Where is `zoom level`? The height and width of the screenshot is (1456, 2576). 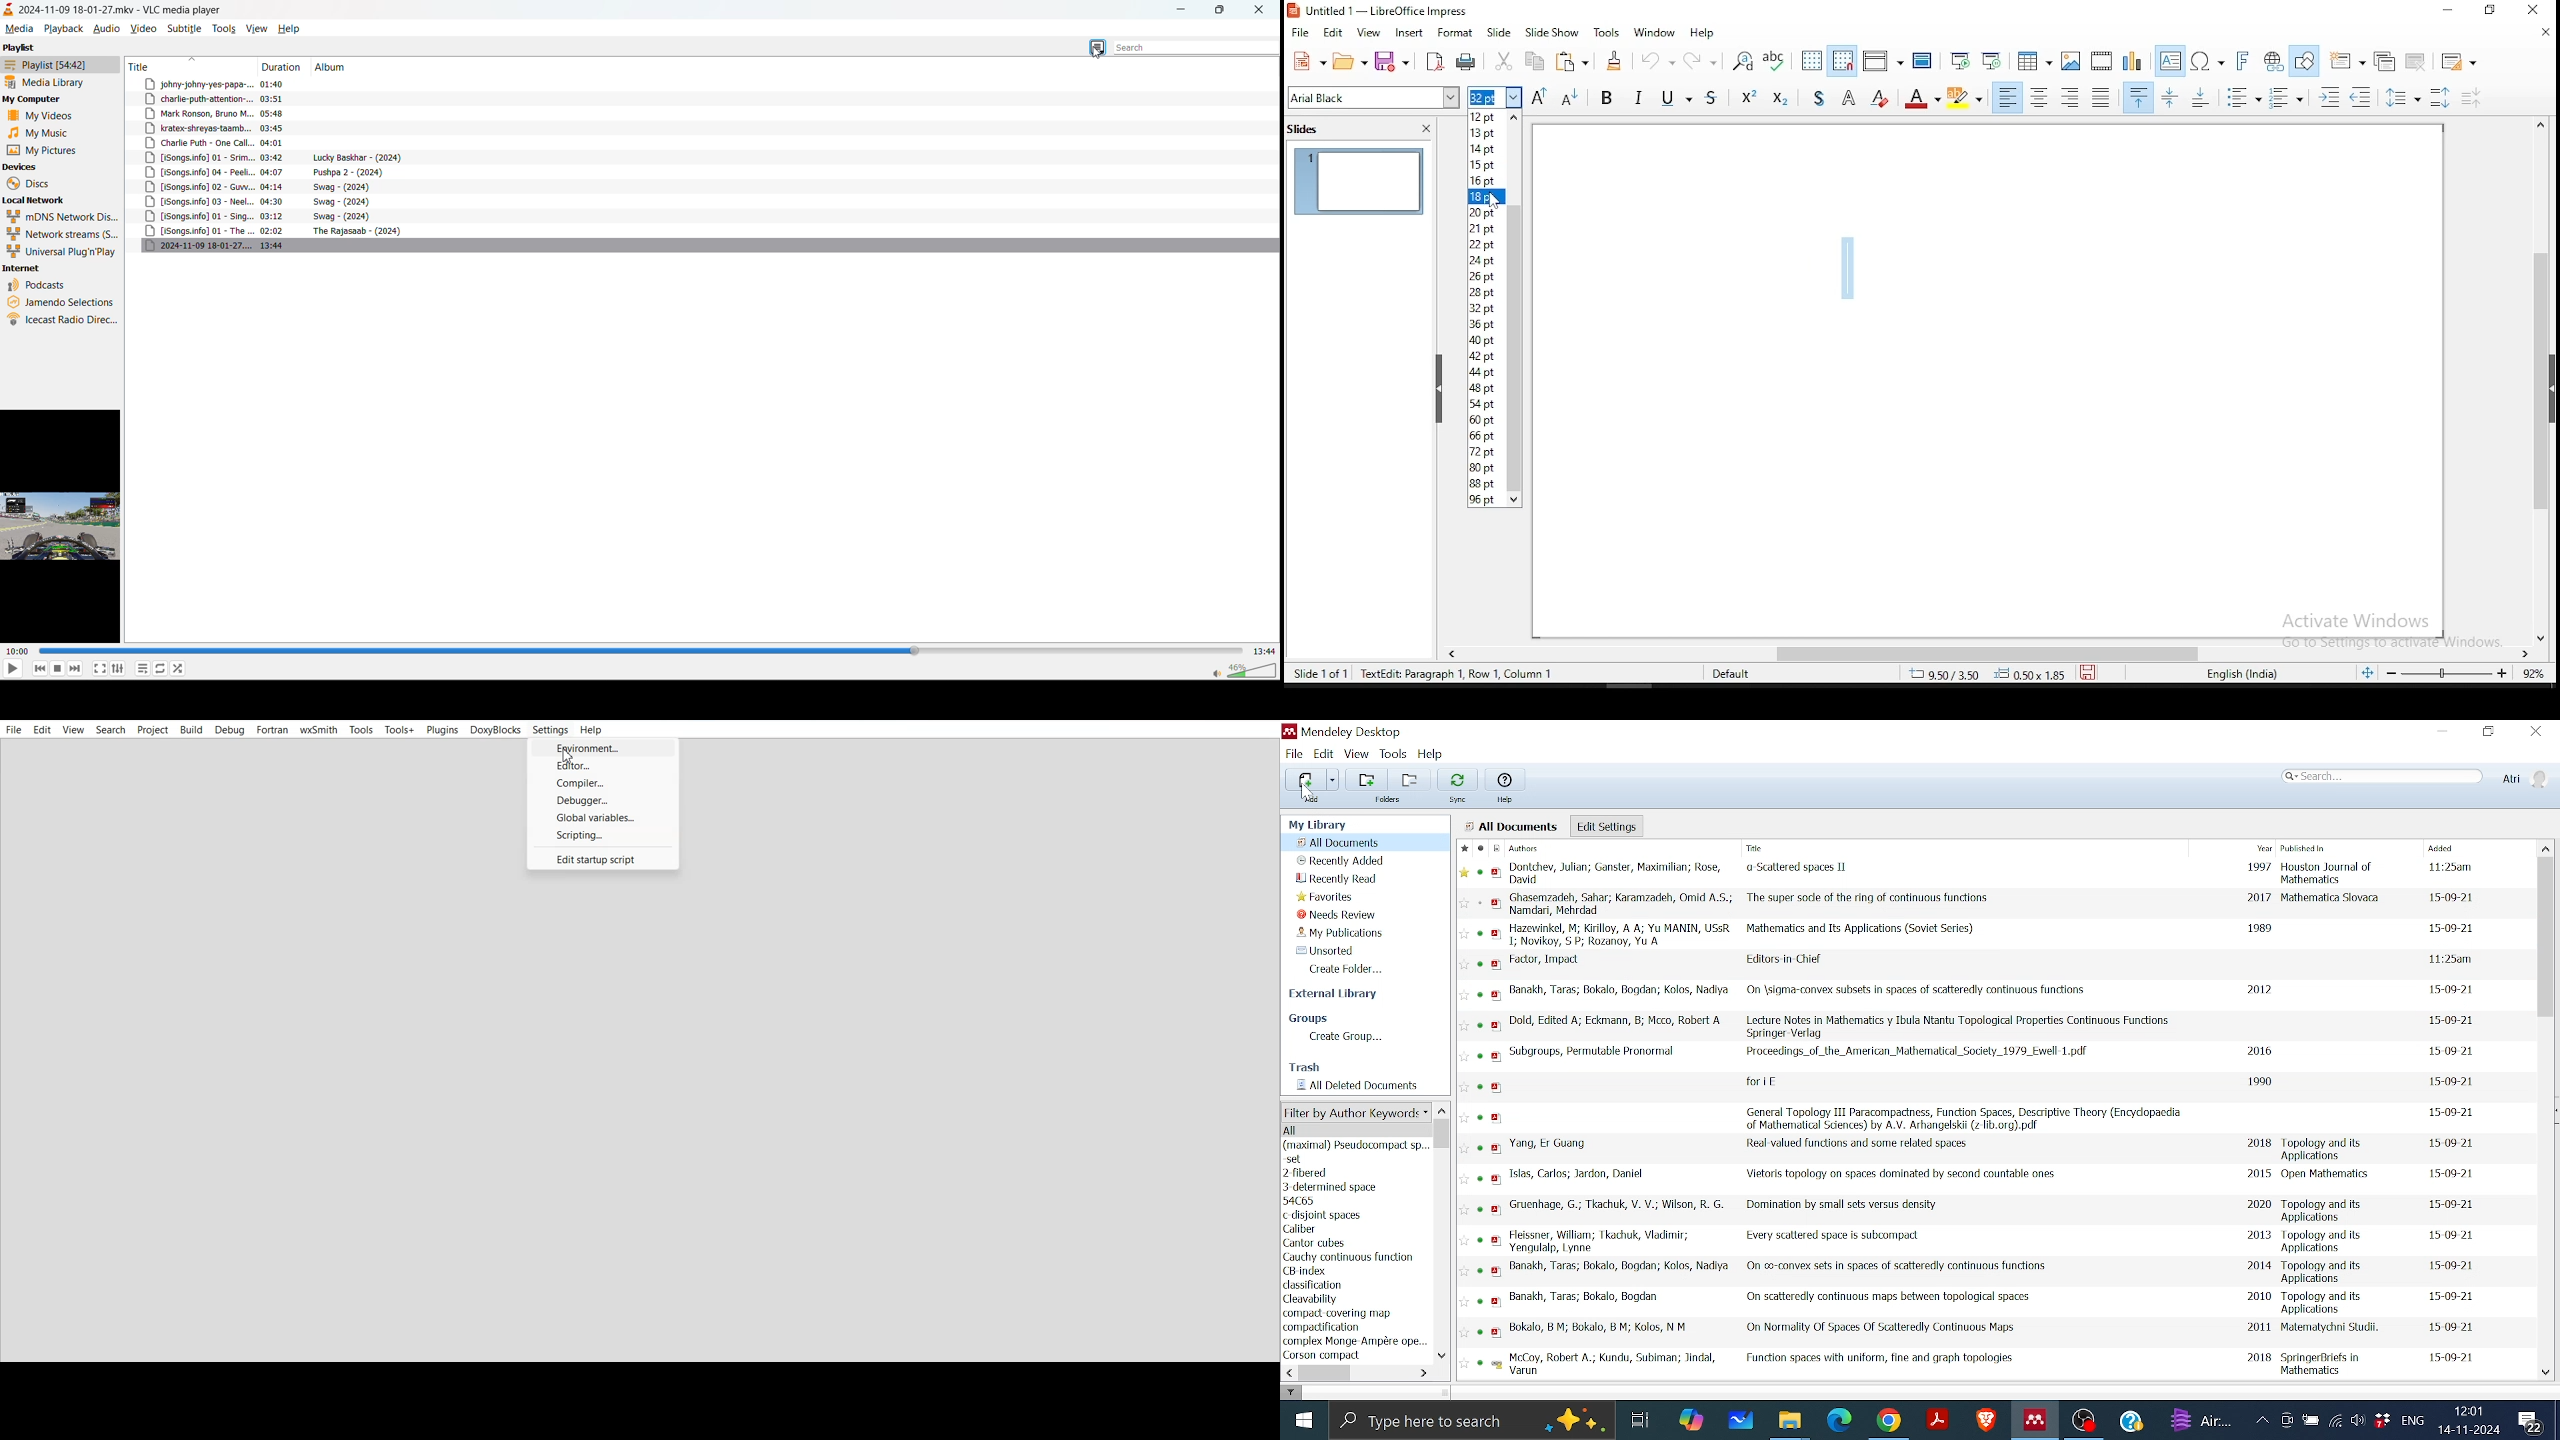 zoom level is located at coordinates (2465, 673).